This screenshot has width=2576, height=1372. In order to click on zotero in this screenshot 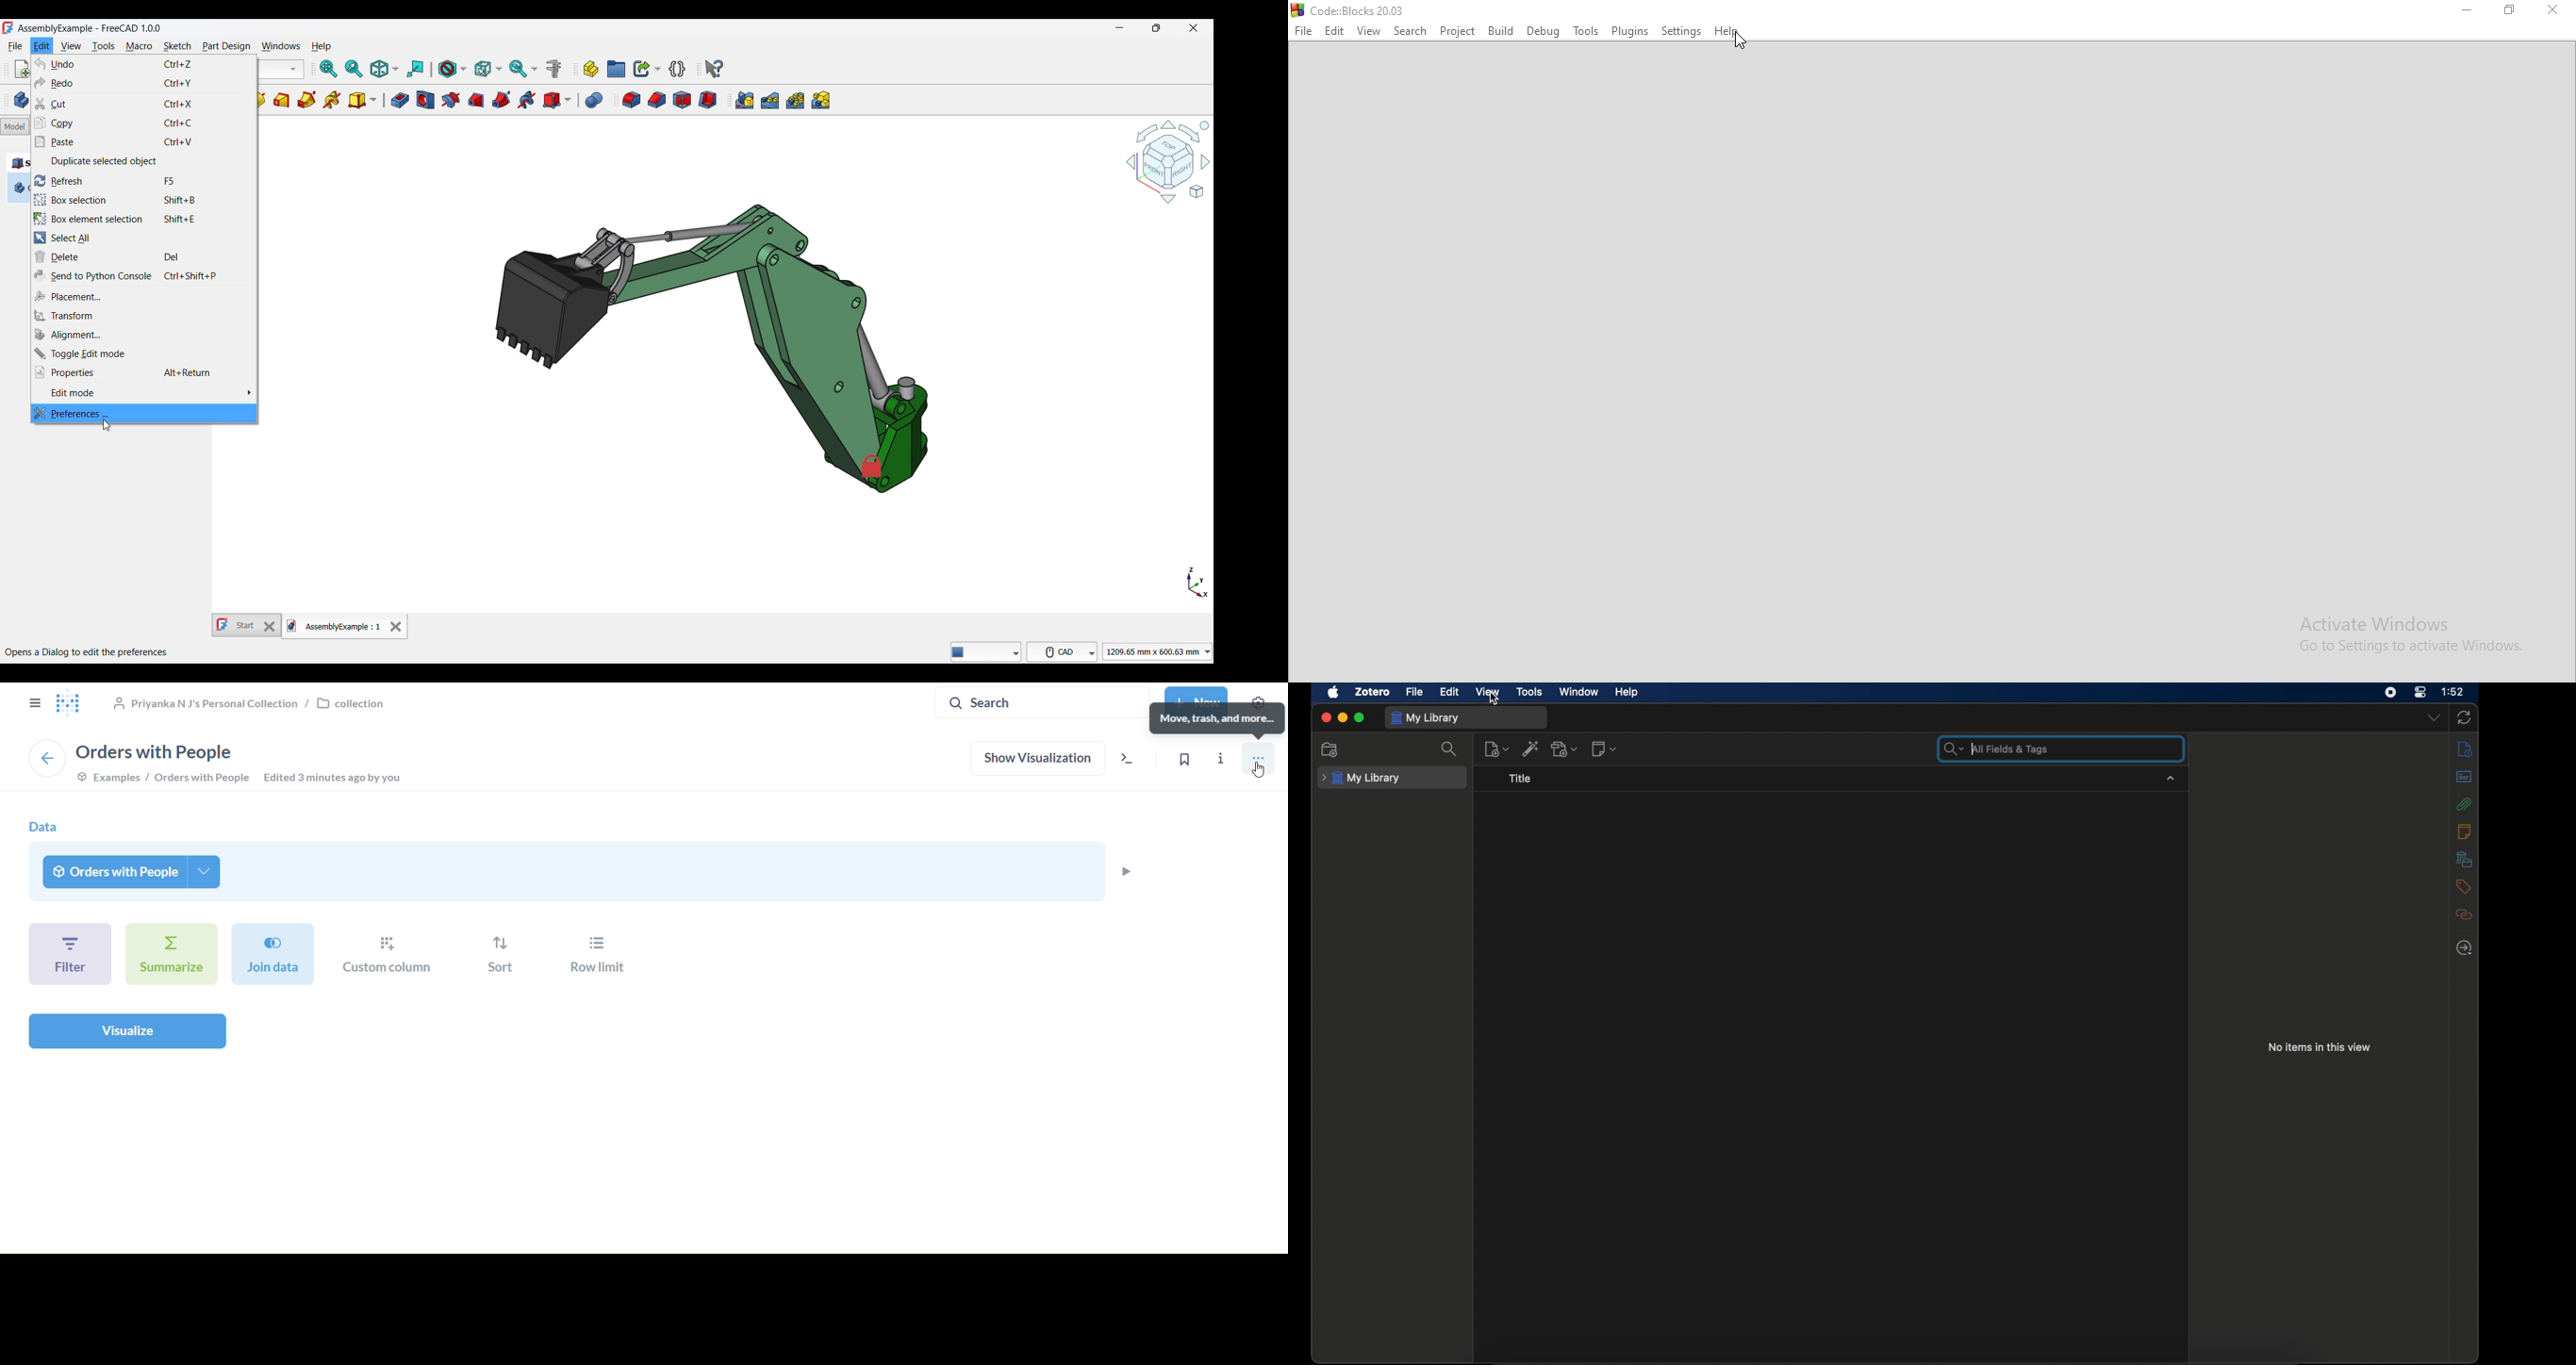, I will do `click(1374, 693)`.